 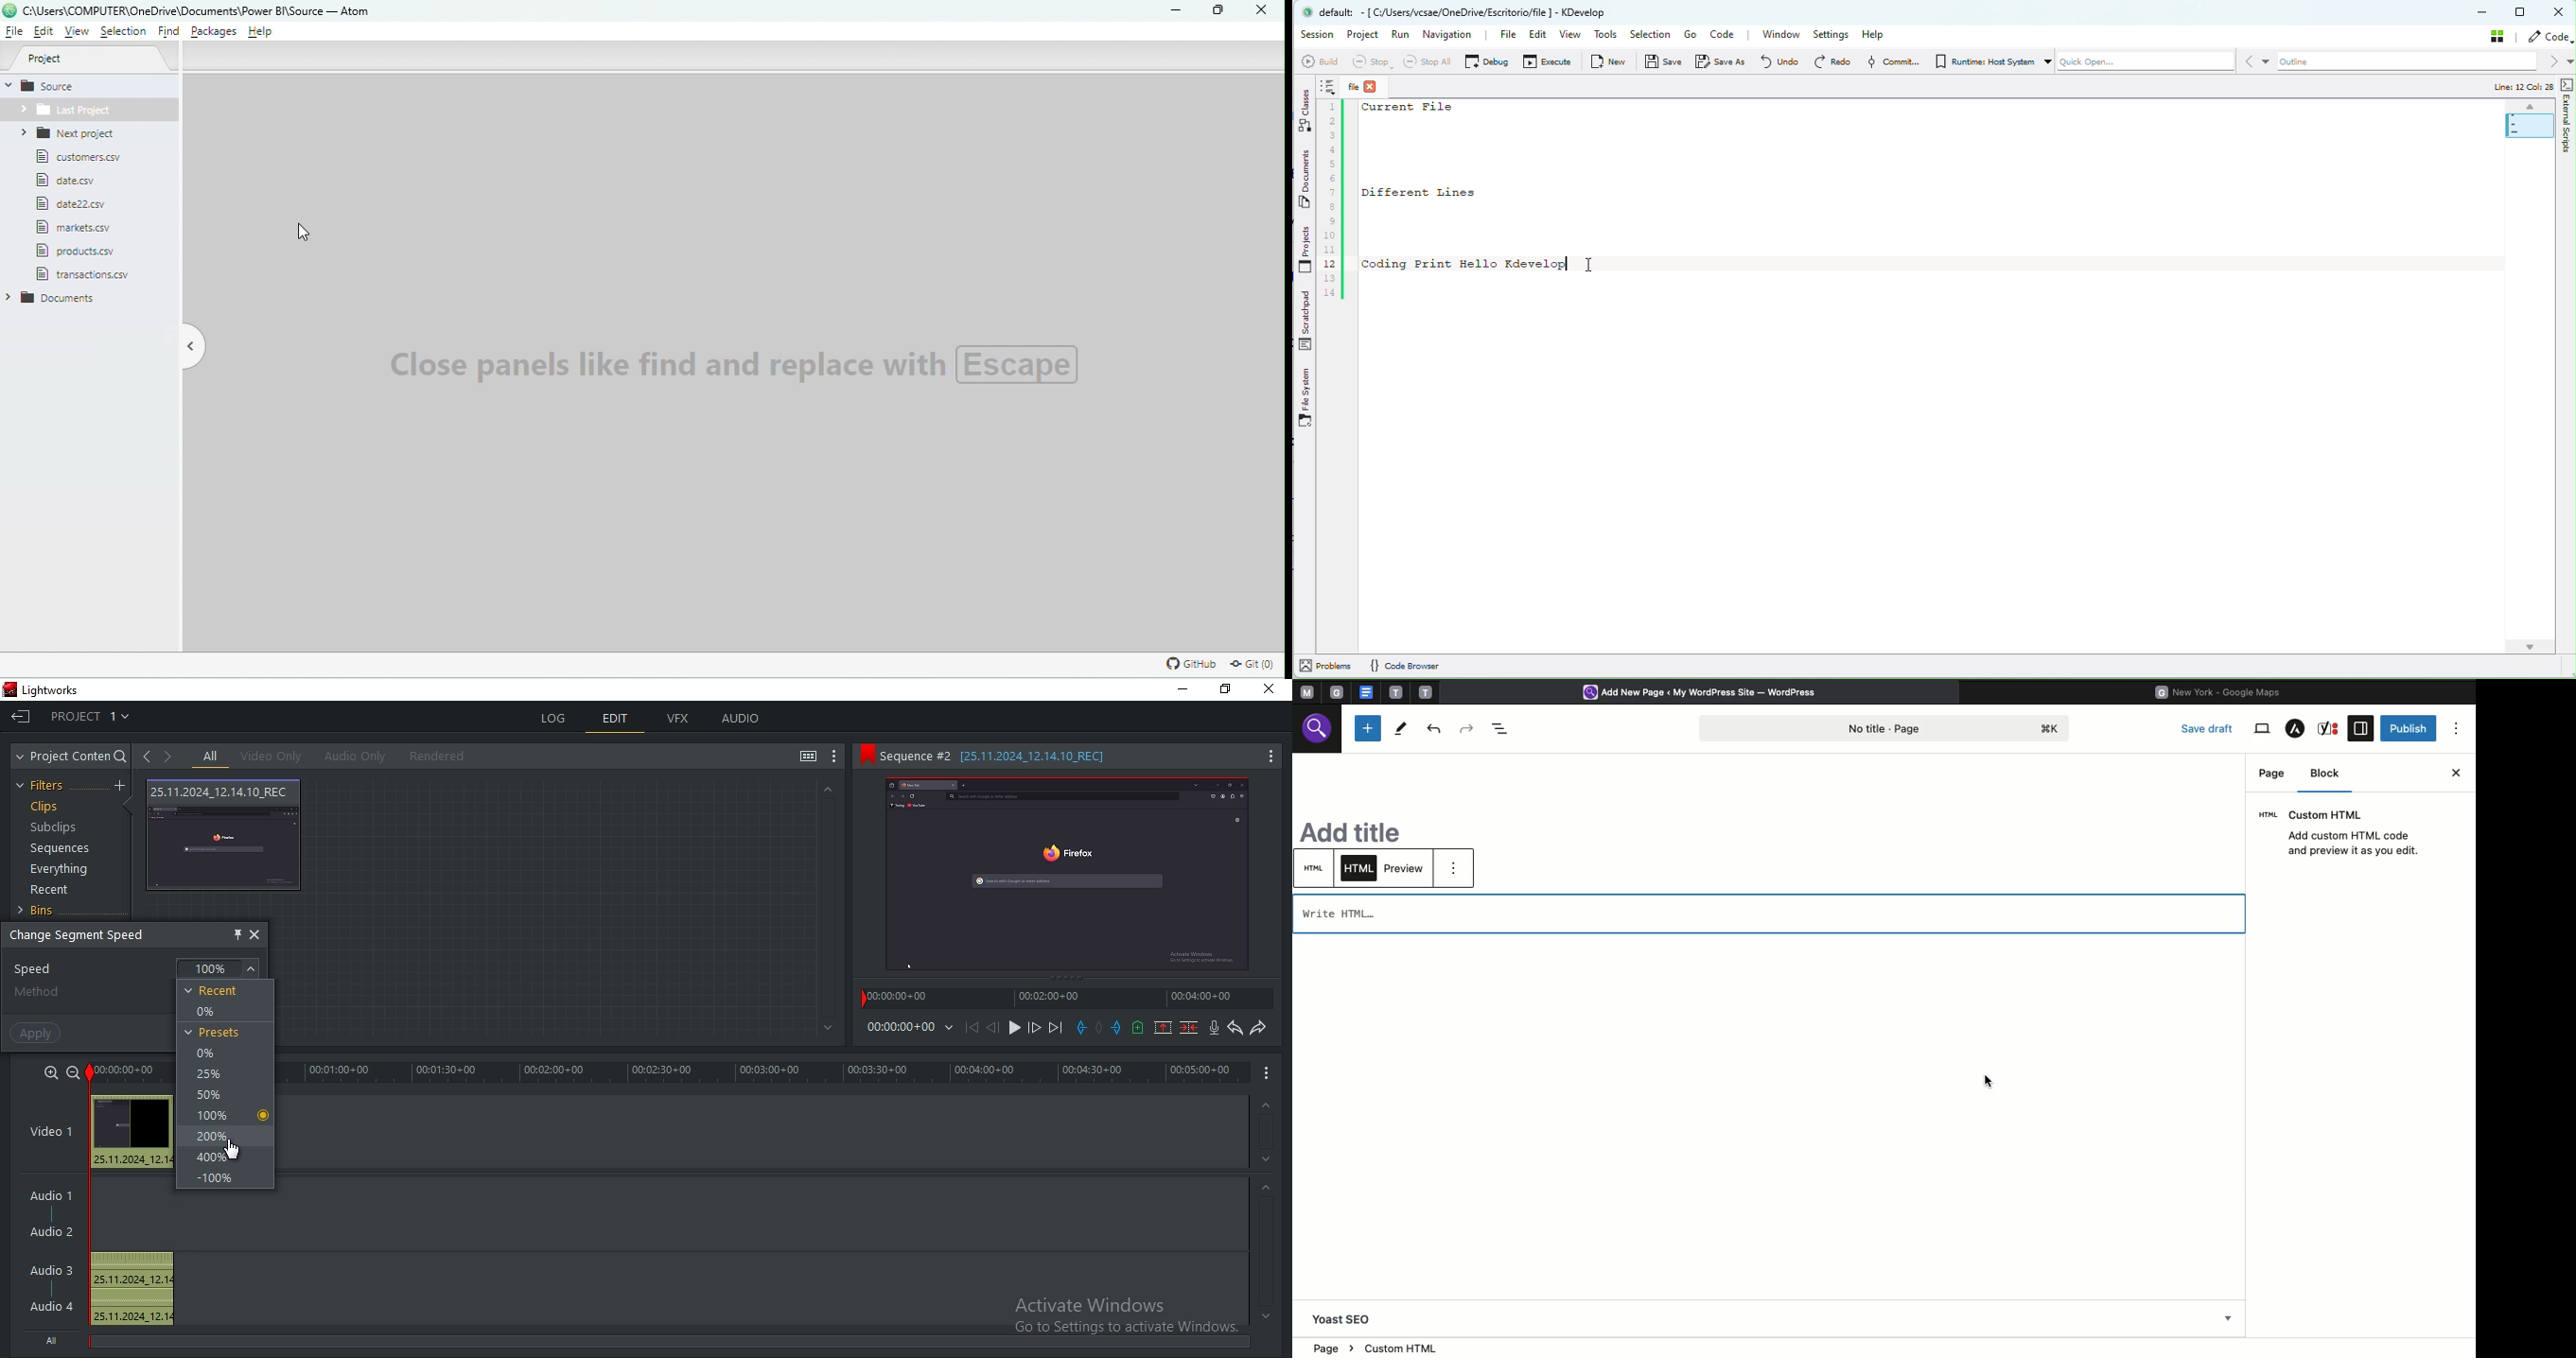 What do you see at coordinates (1116, 1027) in the screenshot?
I see `add a out mark` at bounding box center [1116, 1027].